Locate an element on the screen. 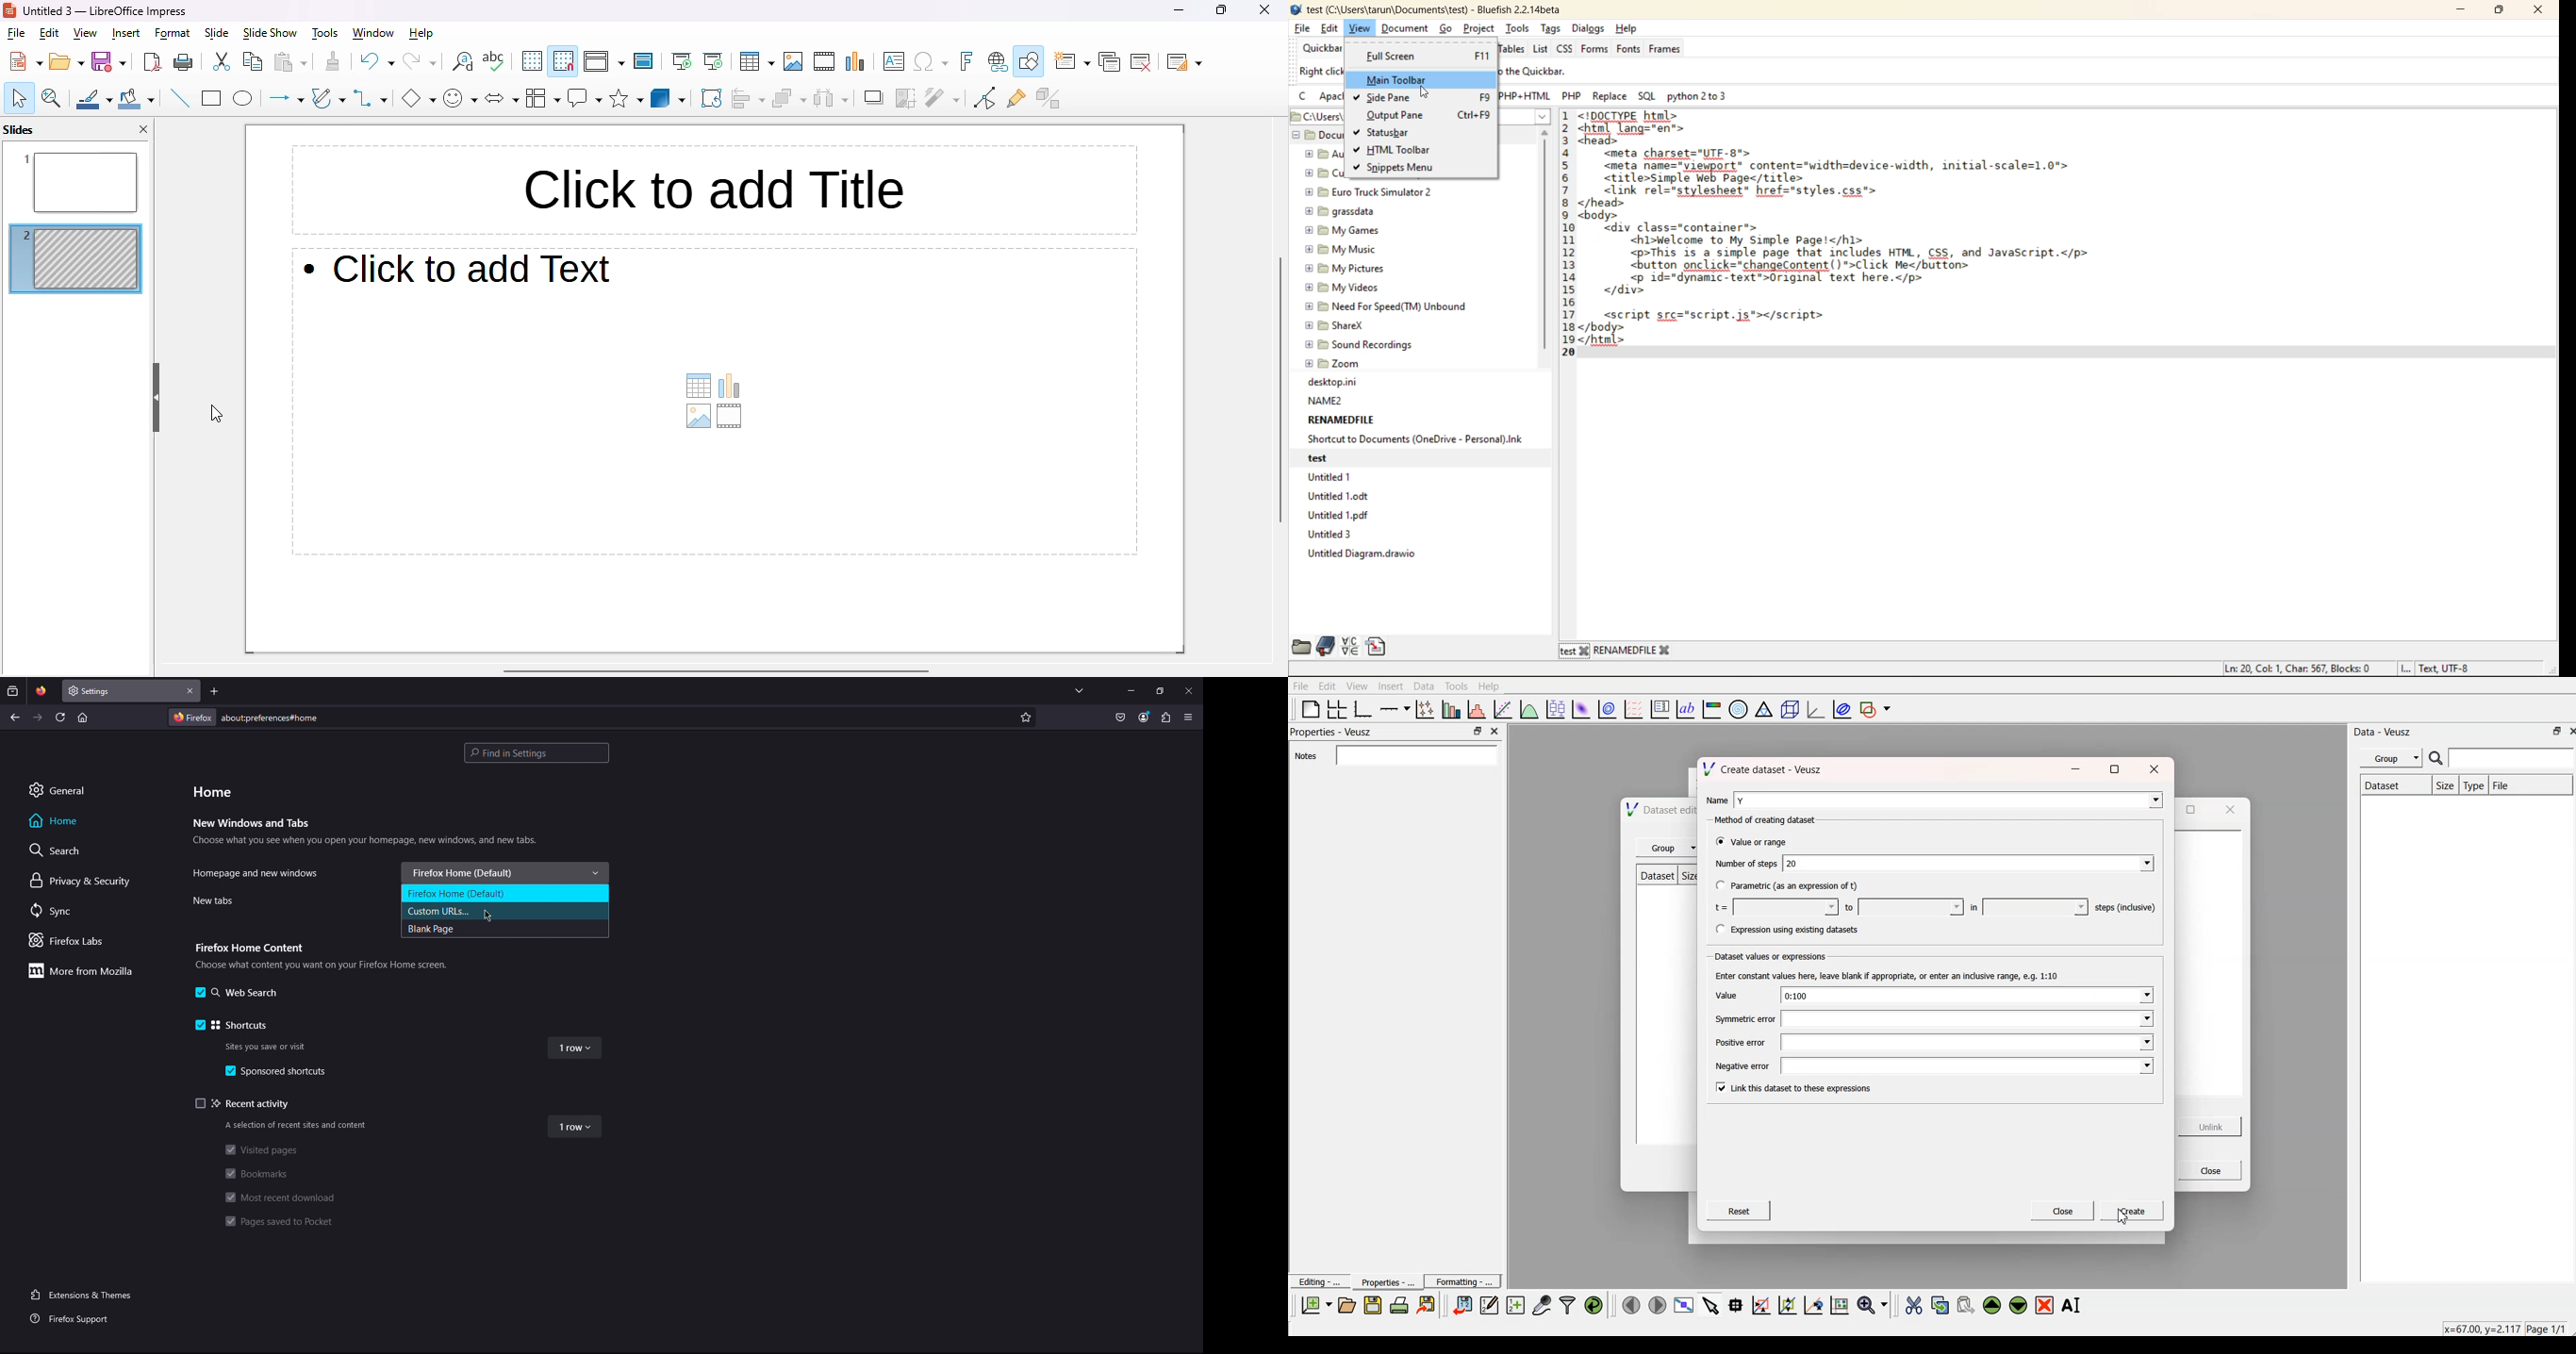 The width and height of the screenshot is (2576, 1372). insert image is located at coordinates (793, 61).